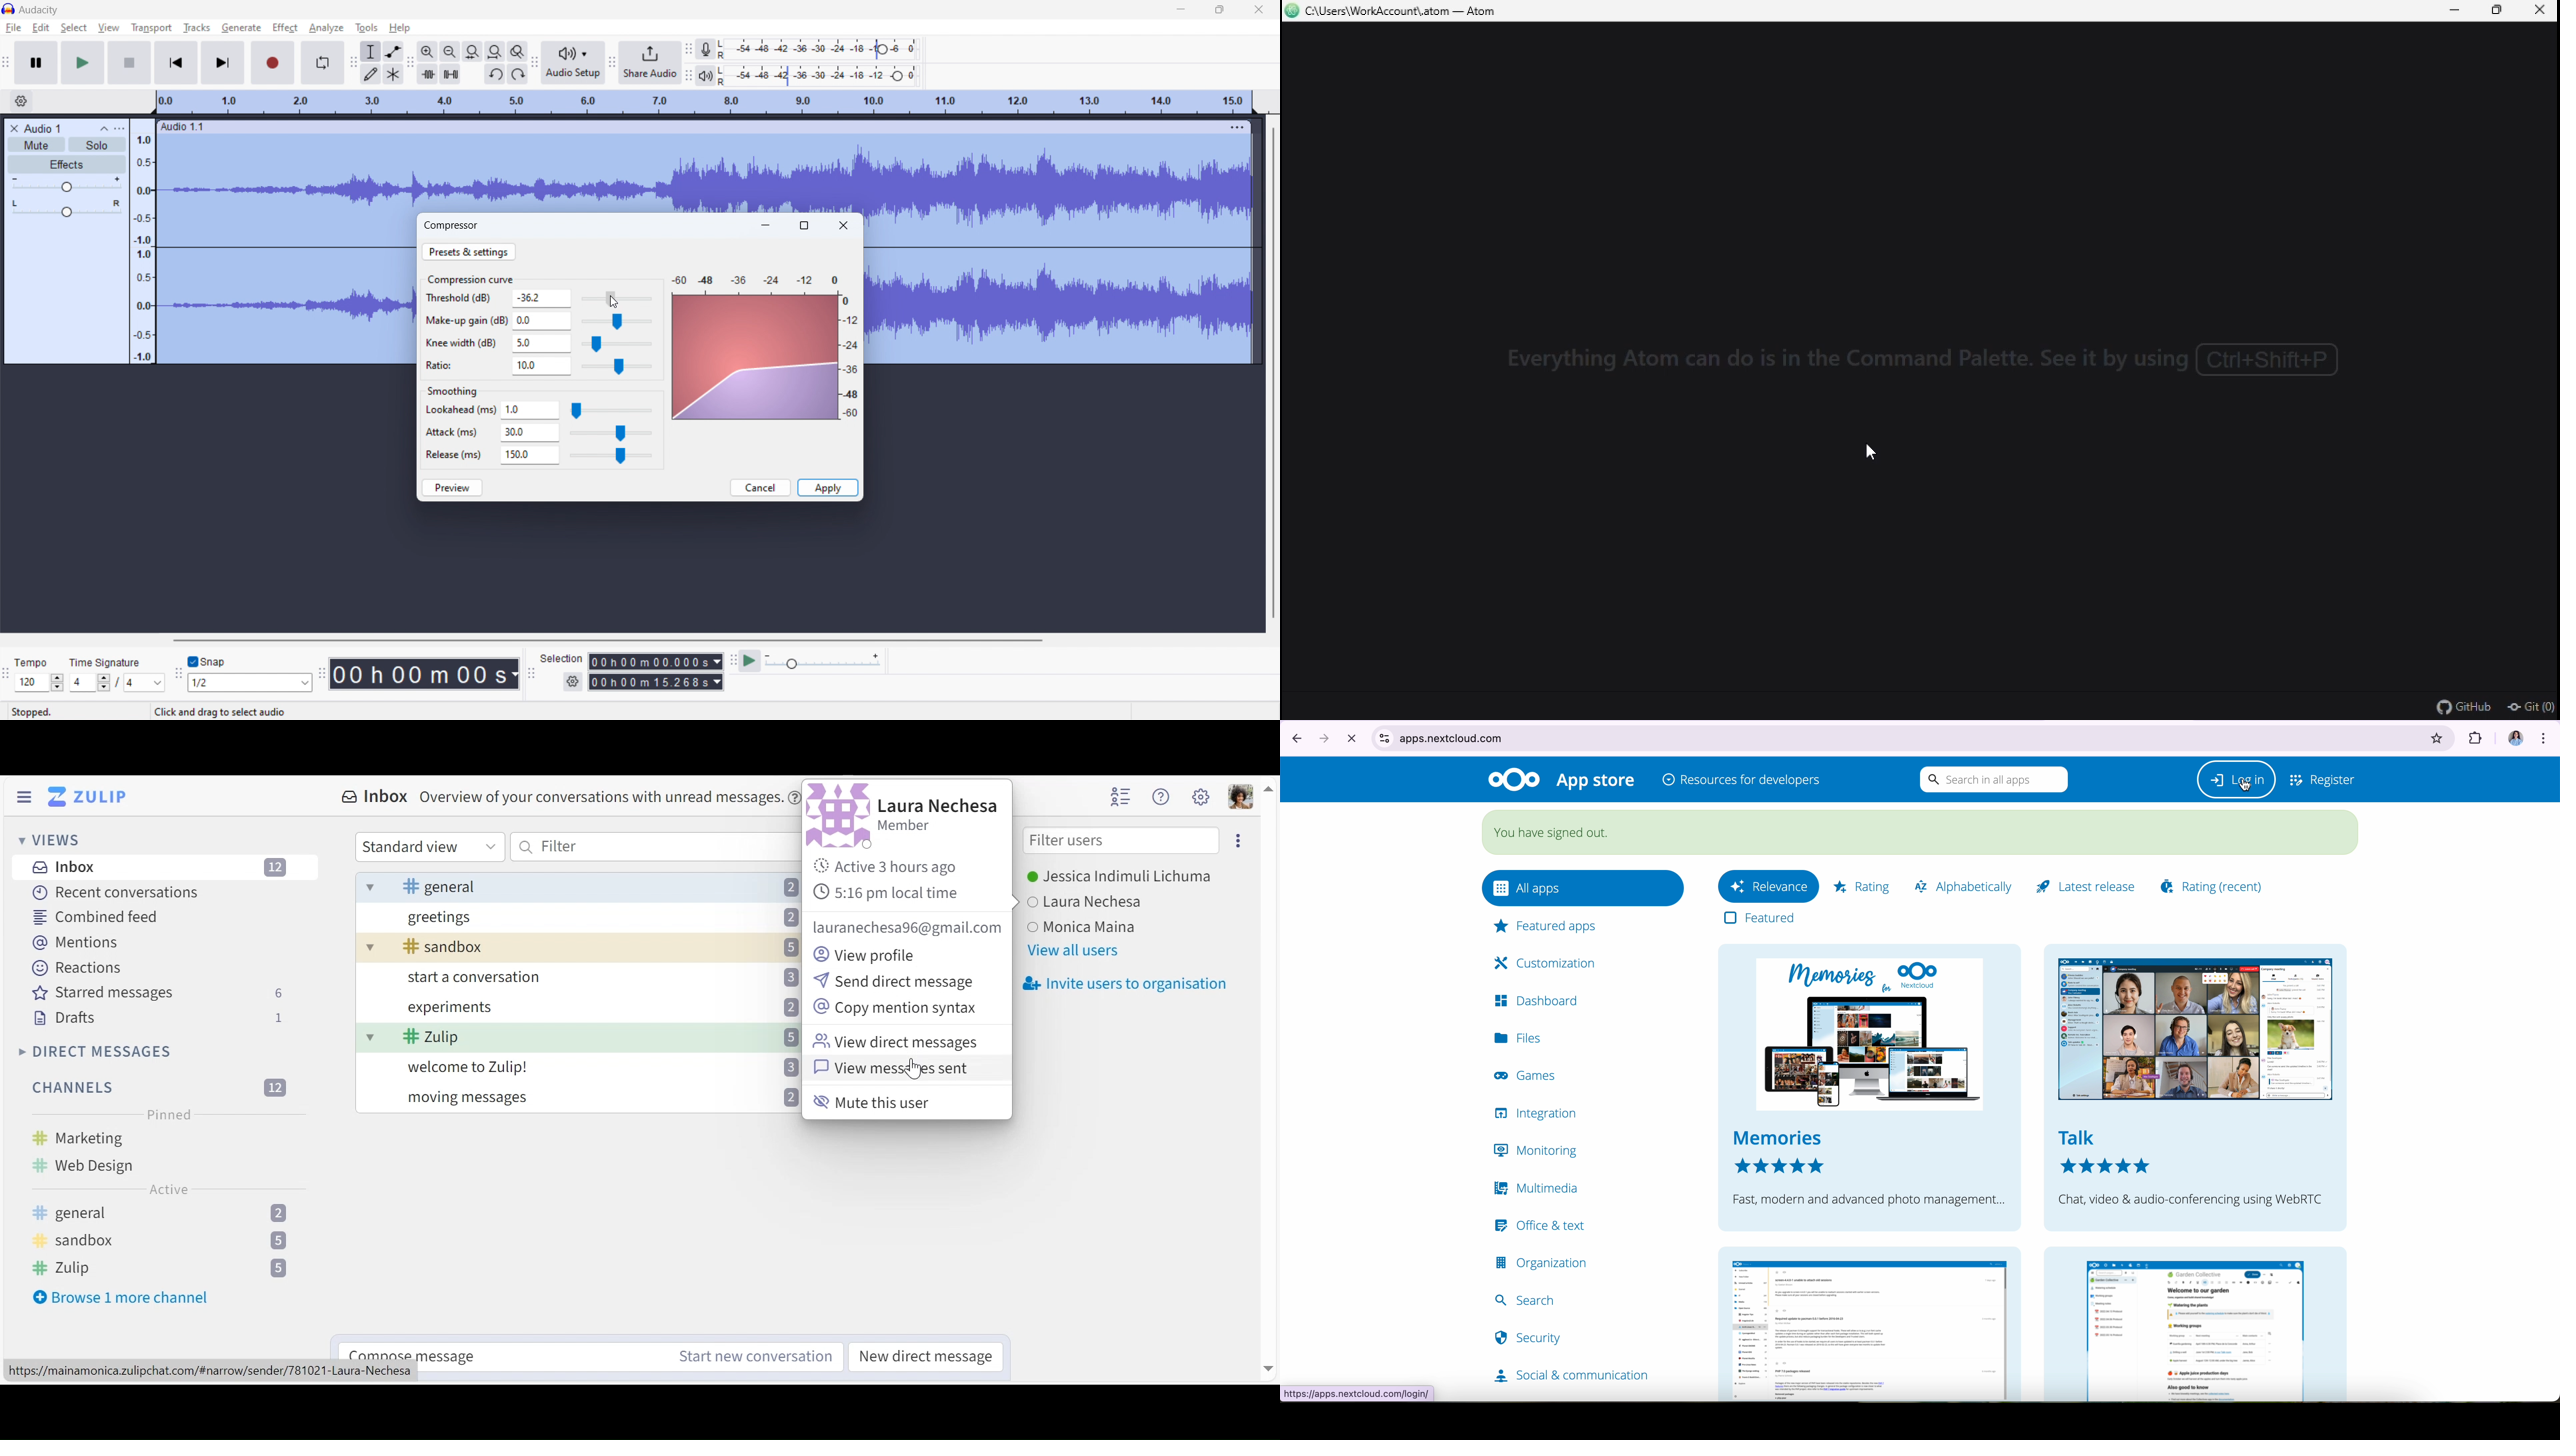  What do you see at coordinates (22, 796) in the screenshot?
I see `Hide Left Sidebar` at bounding box center [22, 796].